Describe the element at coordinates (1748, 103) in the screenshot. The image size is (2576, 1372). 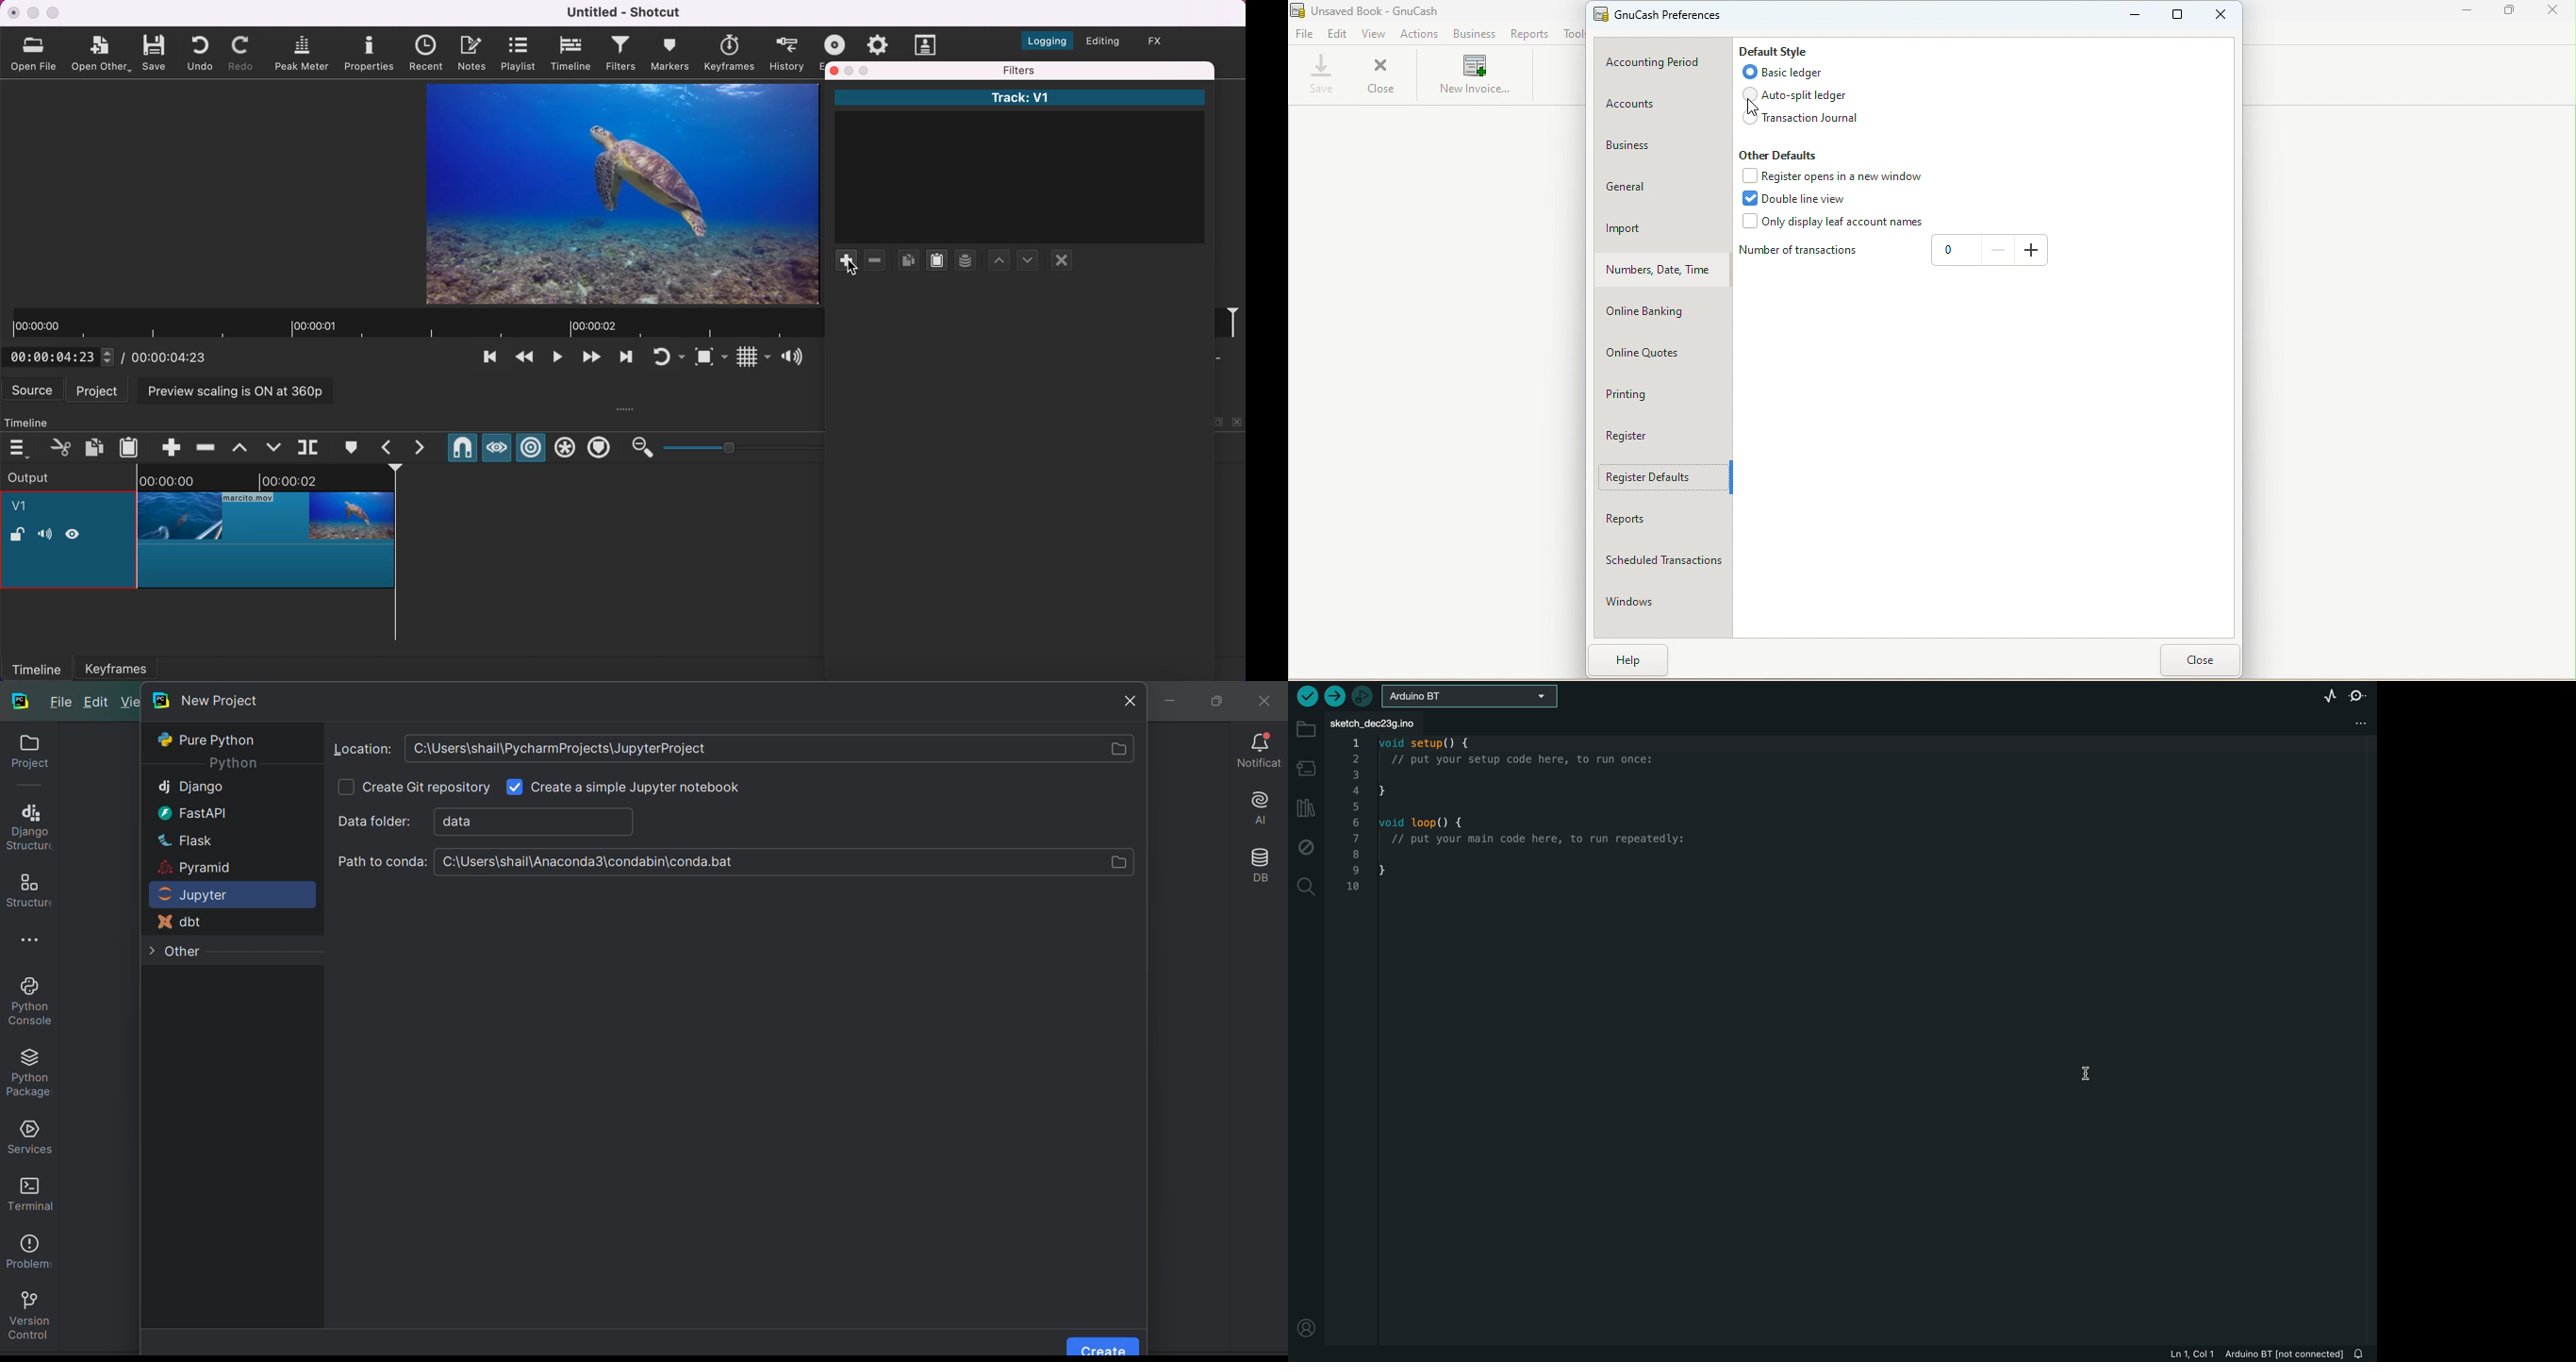
I see `cursor` at that location.